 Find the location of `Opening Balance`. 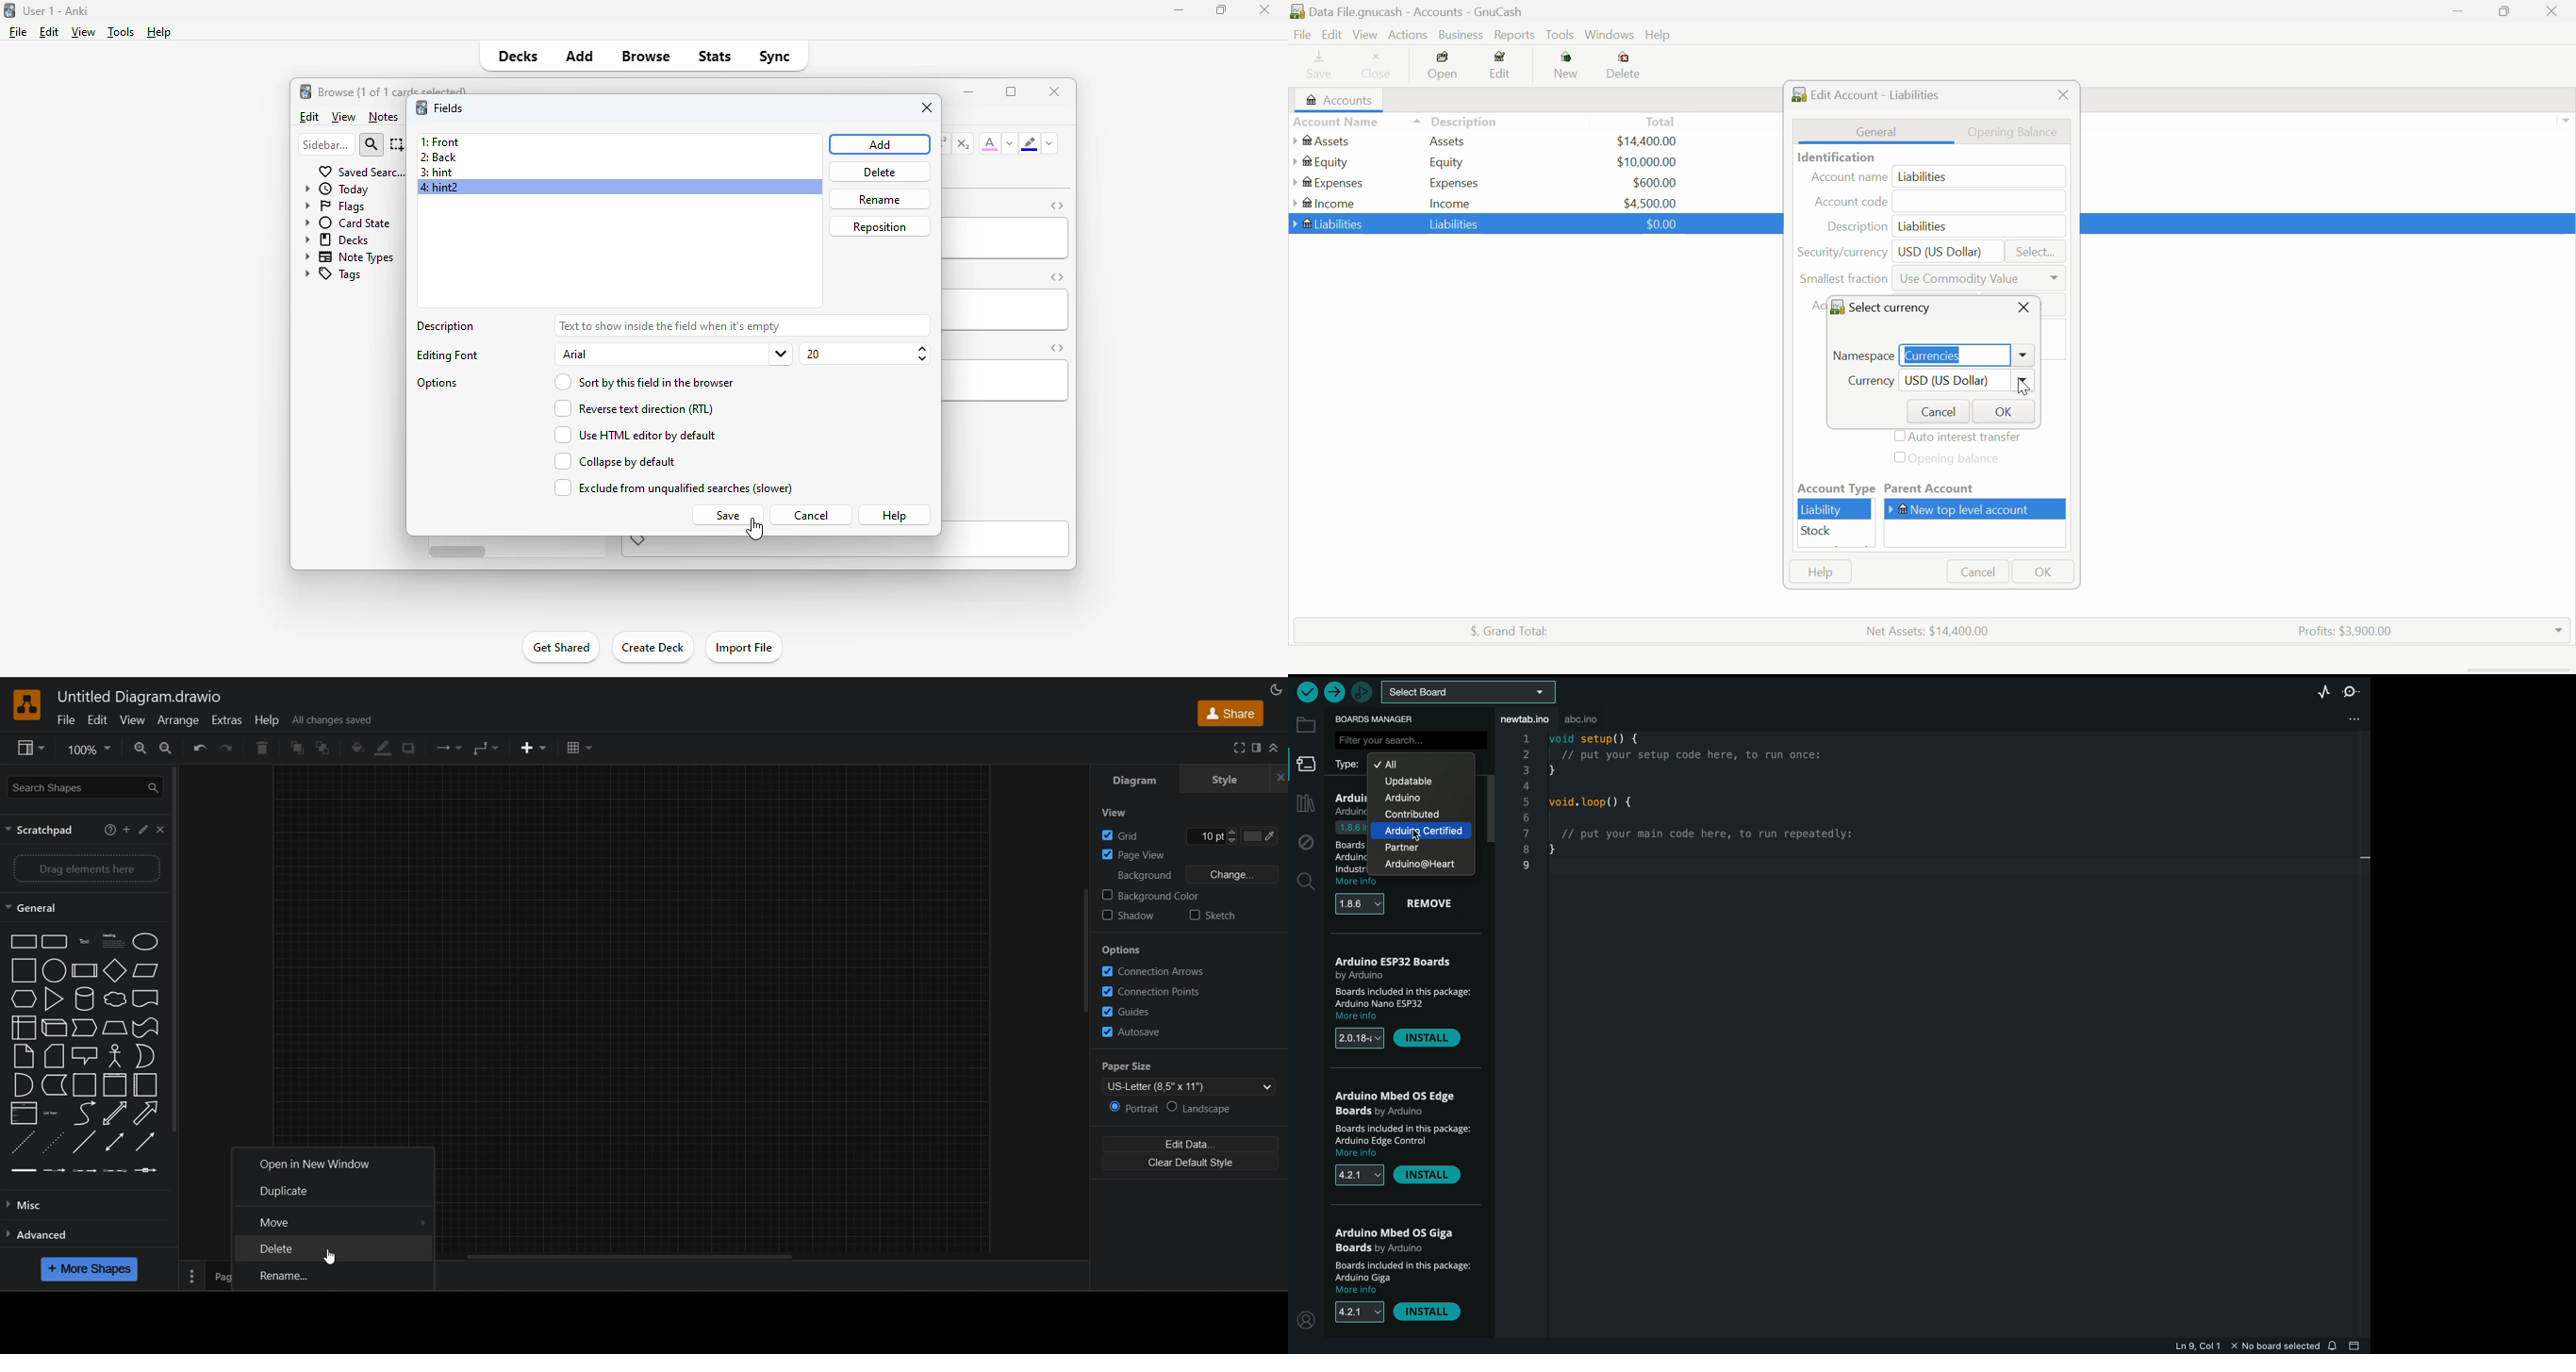

Opening Balance is located at coordinates (2021, 131).